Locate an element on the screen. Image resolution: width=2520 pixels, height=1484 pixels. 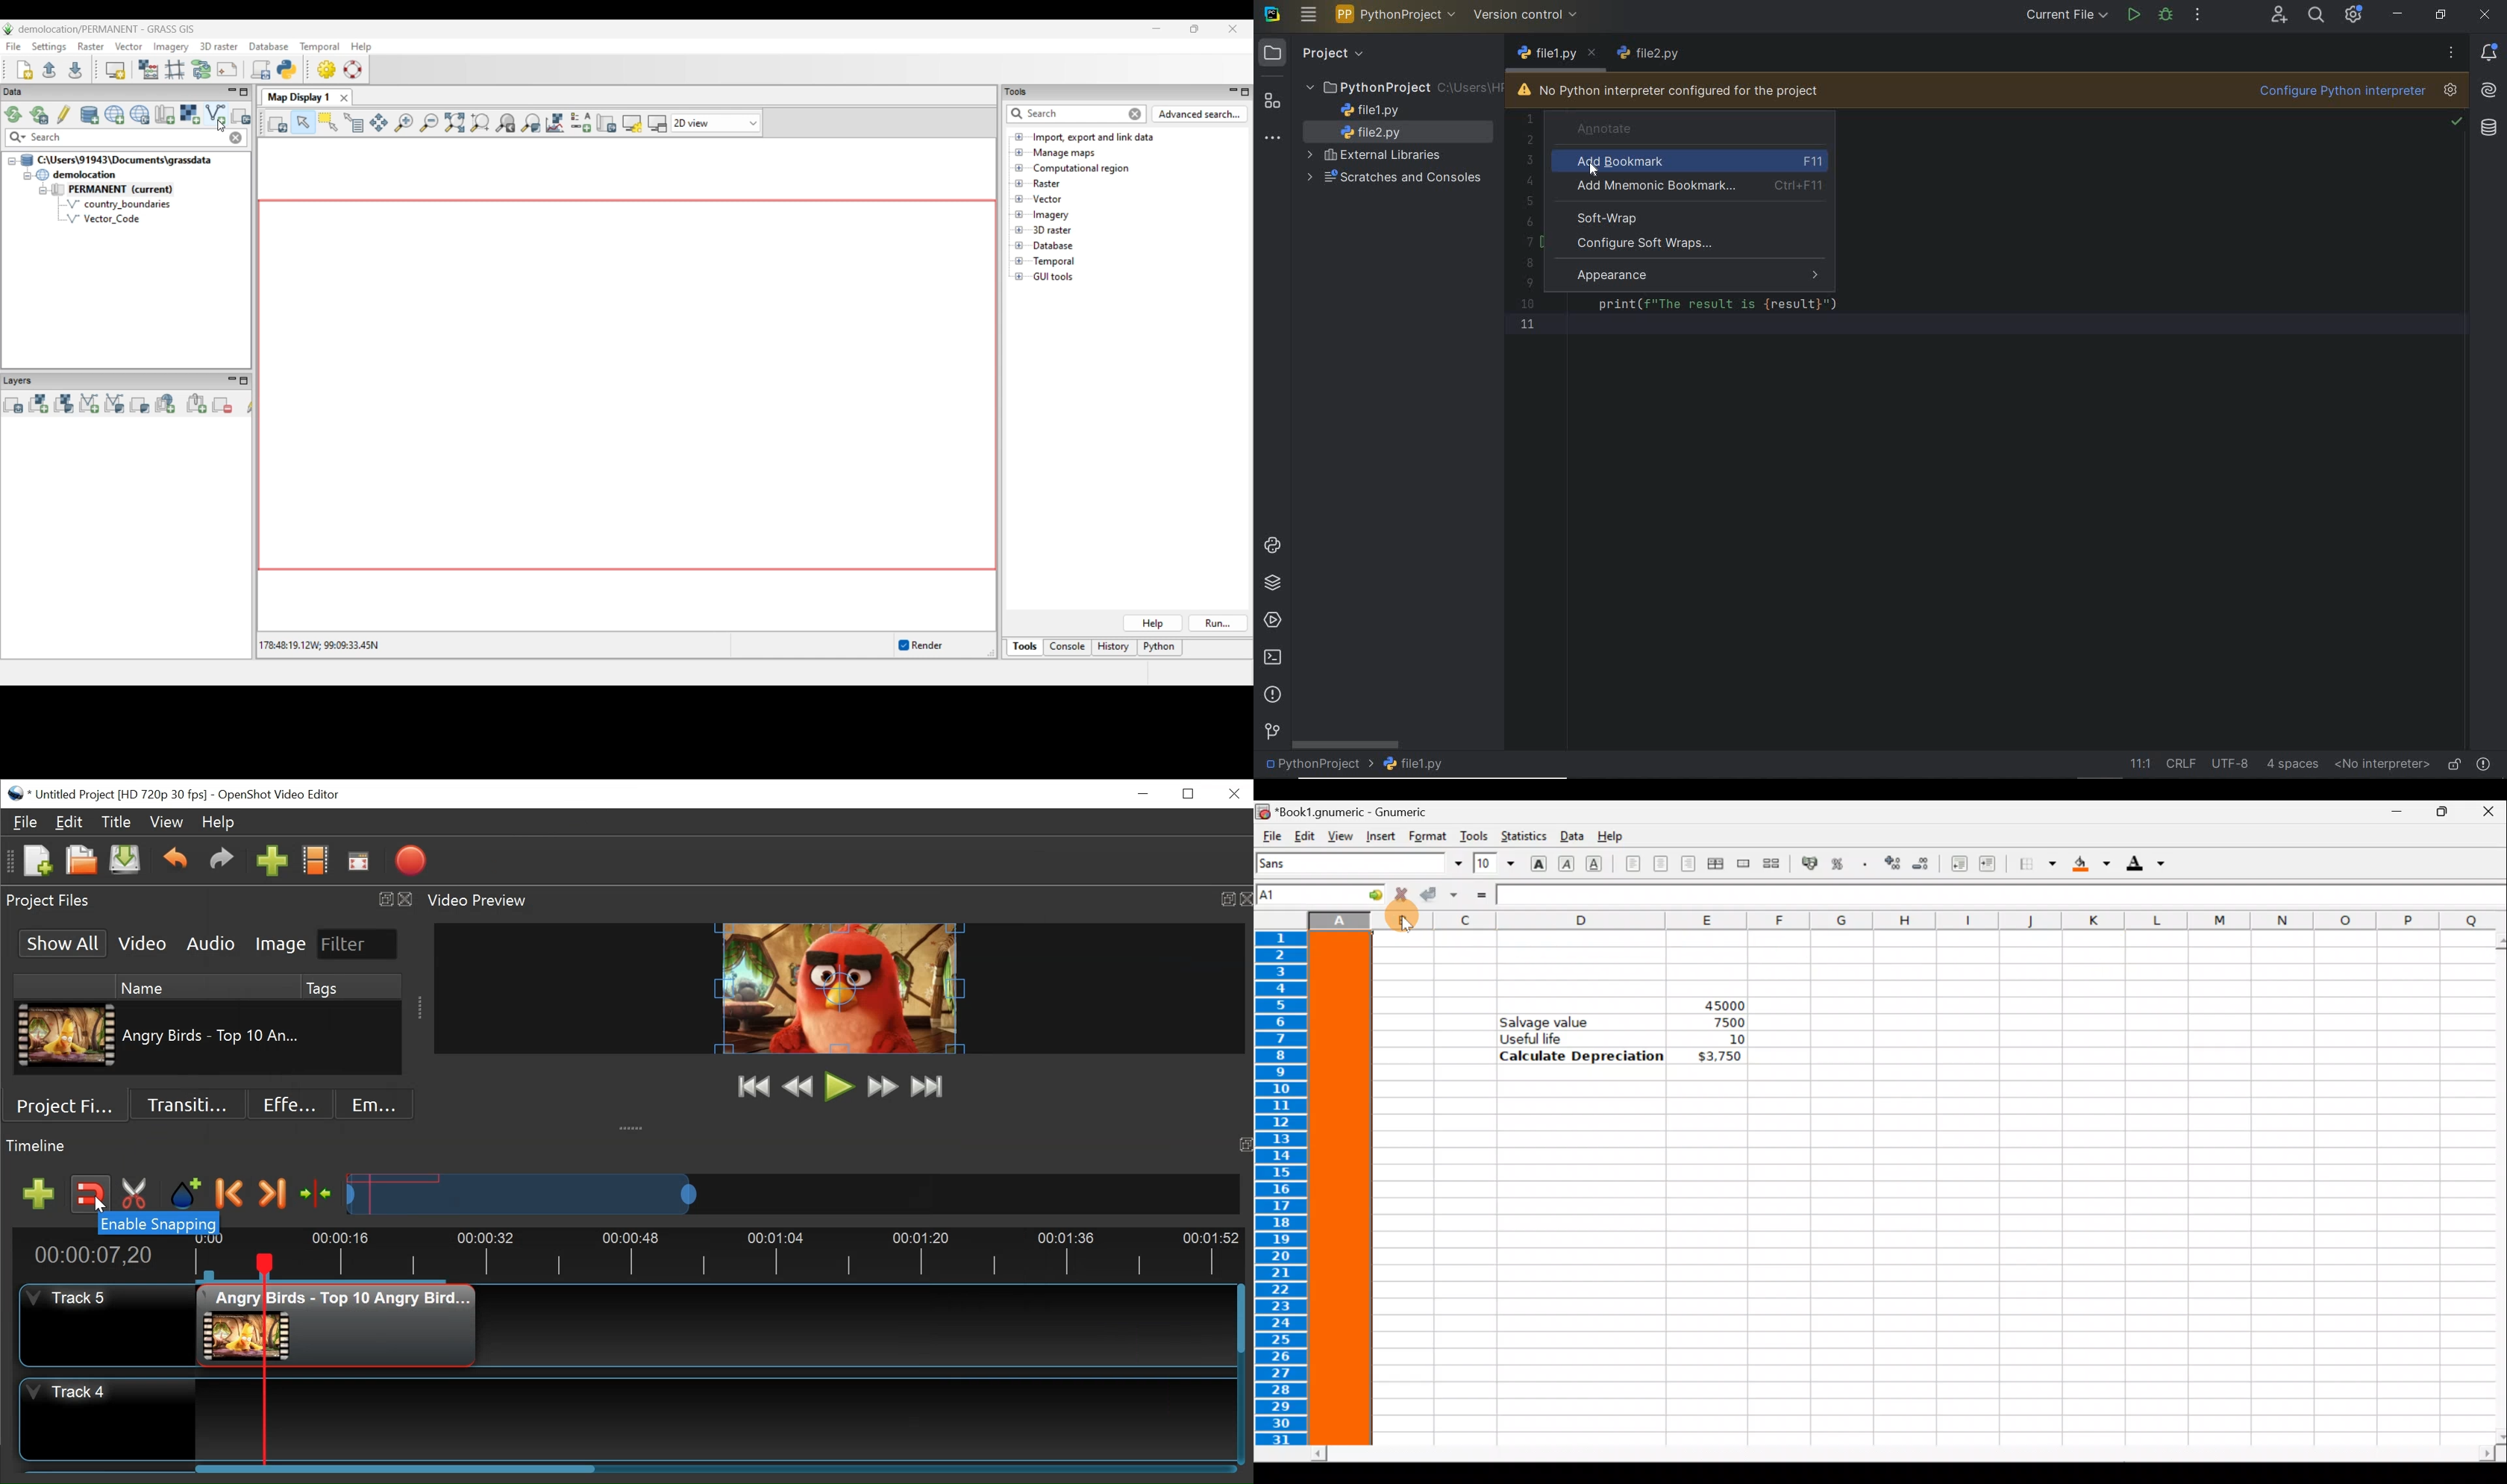
notifications is located at coordinates (2492, 52).